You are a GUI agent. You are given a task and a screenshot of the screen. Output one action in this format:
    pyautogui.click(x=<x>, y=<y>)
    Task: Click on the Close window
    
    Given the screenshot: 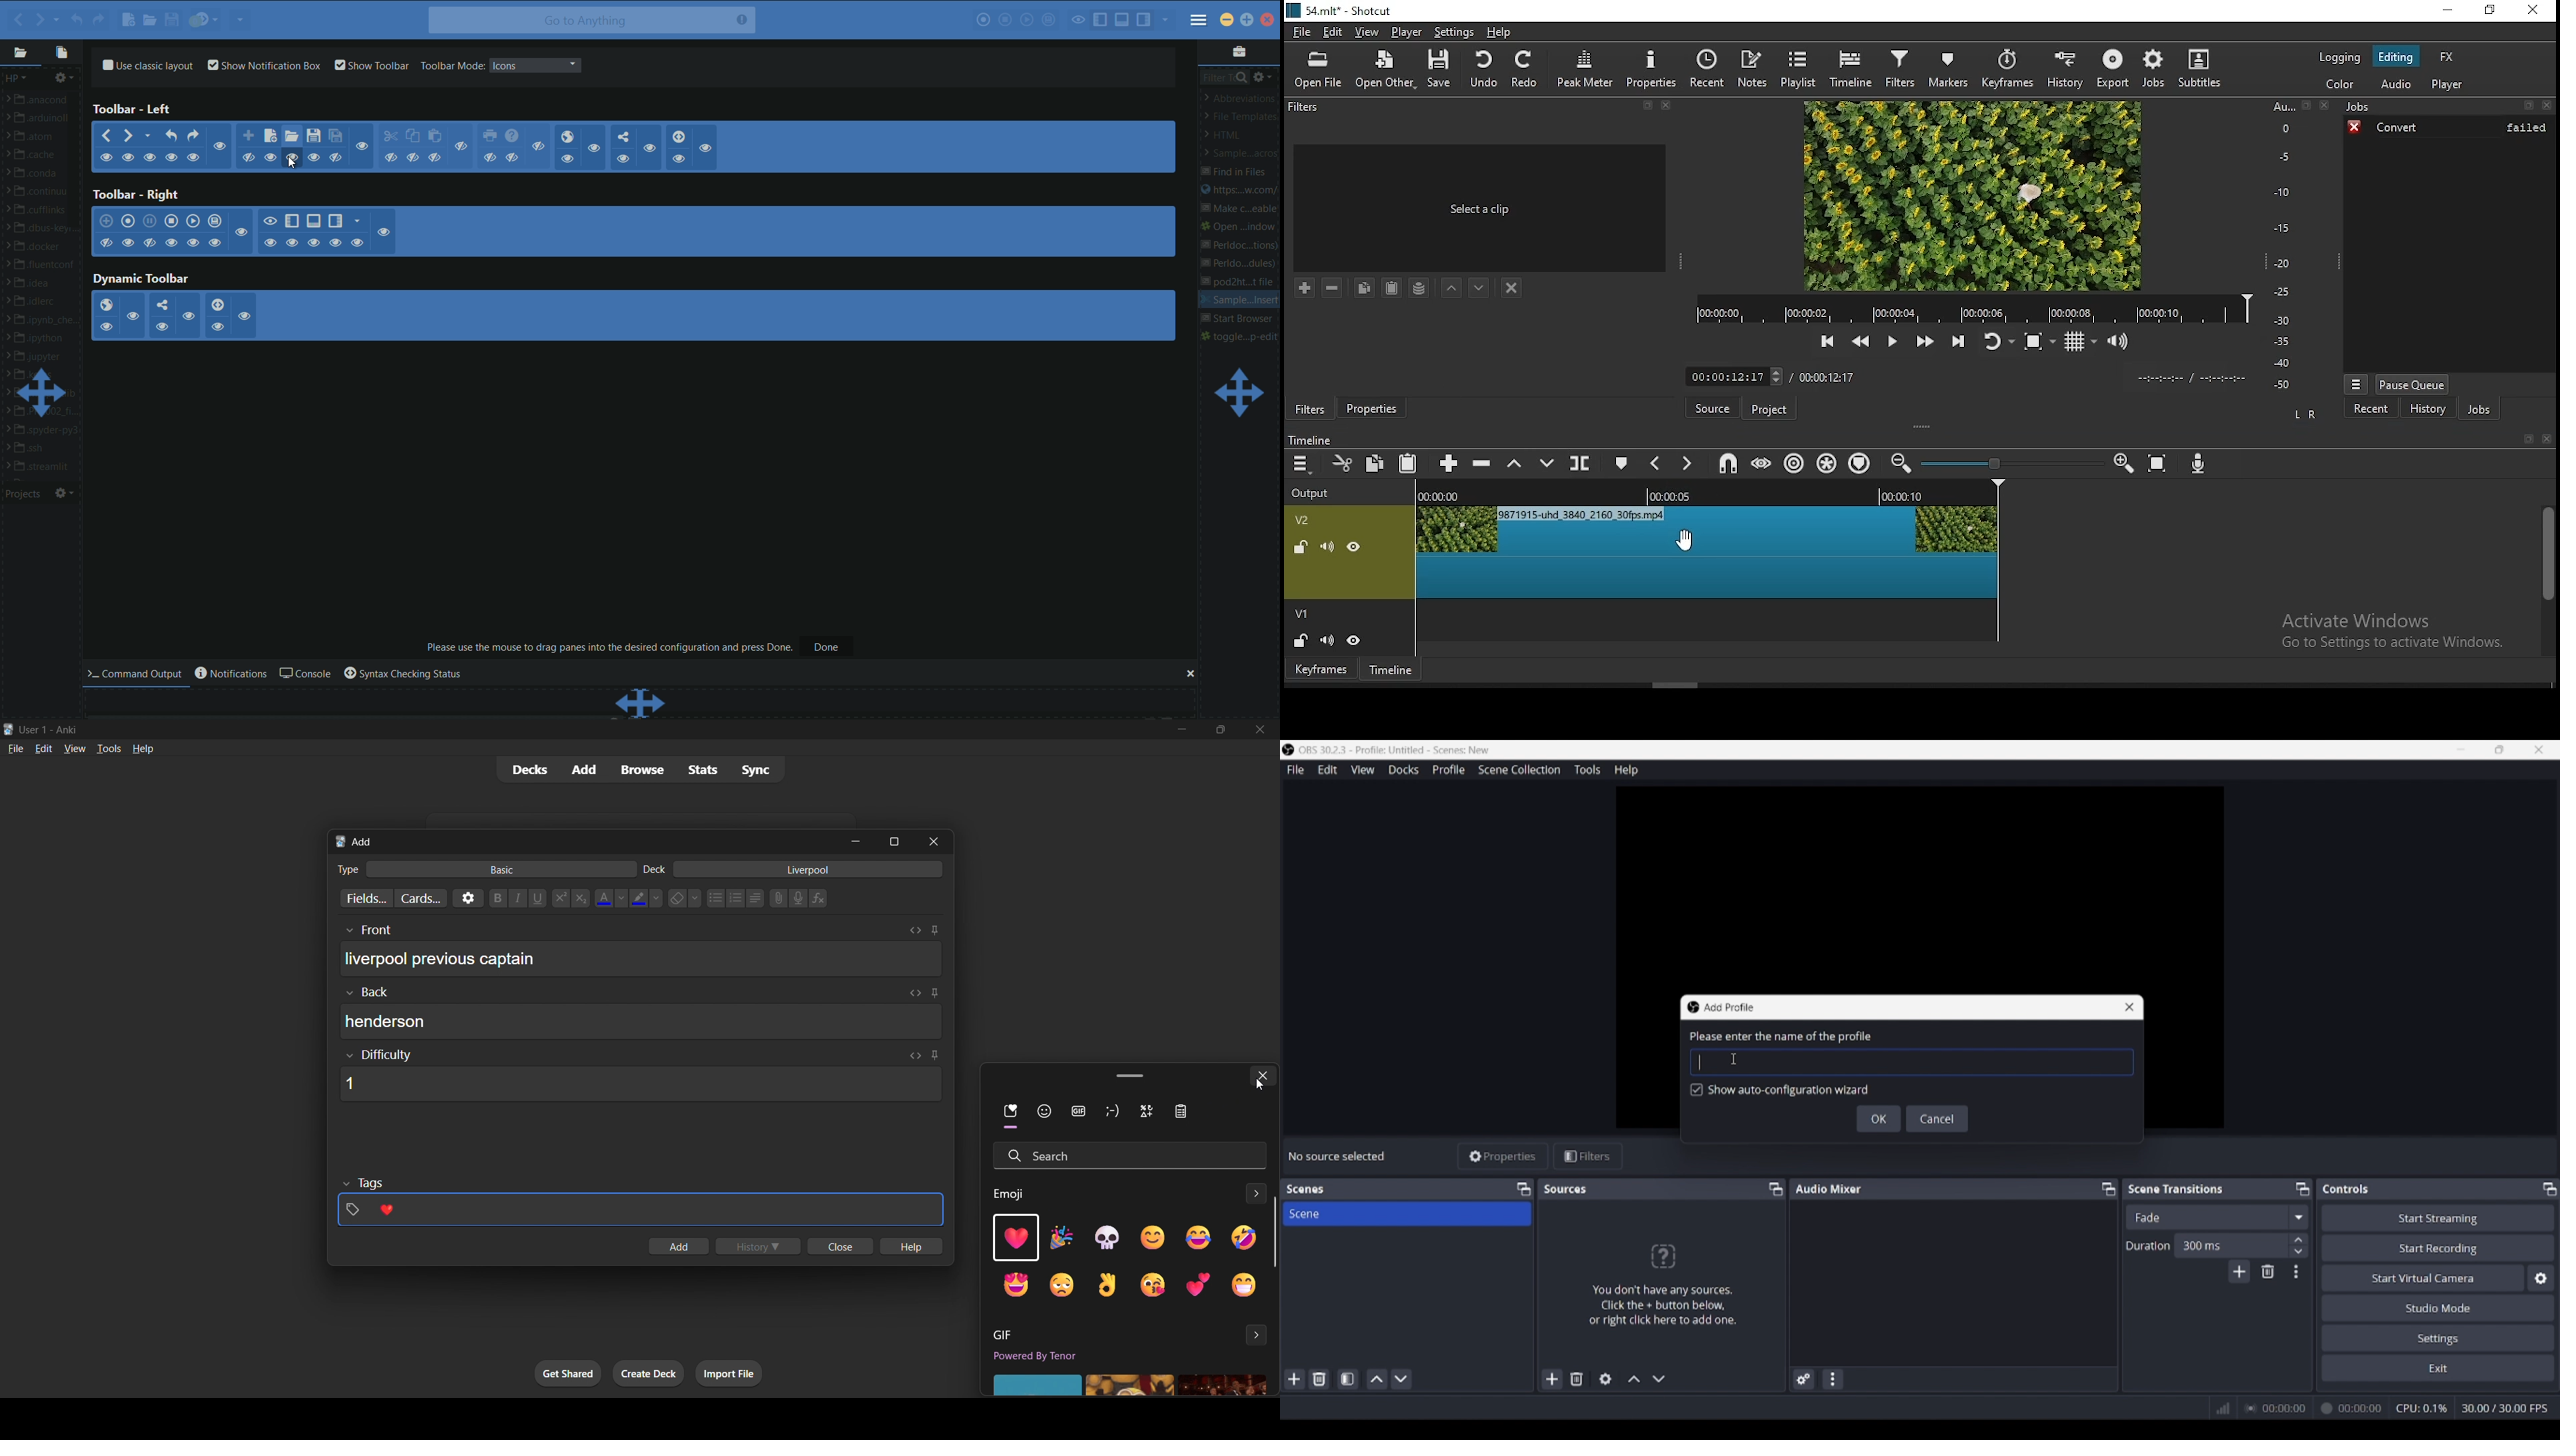 What is the action you would take?
    pyautogui.click(x=2129, y=1007)
    